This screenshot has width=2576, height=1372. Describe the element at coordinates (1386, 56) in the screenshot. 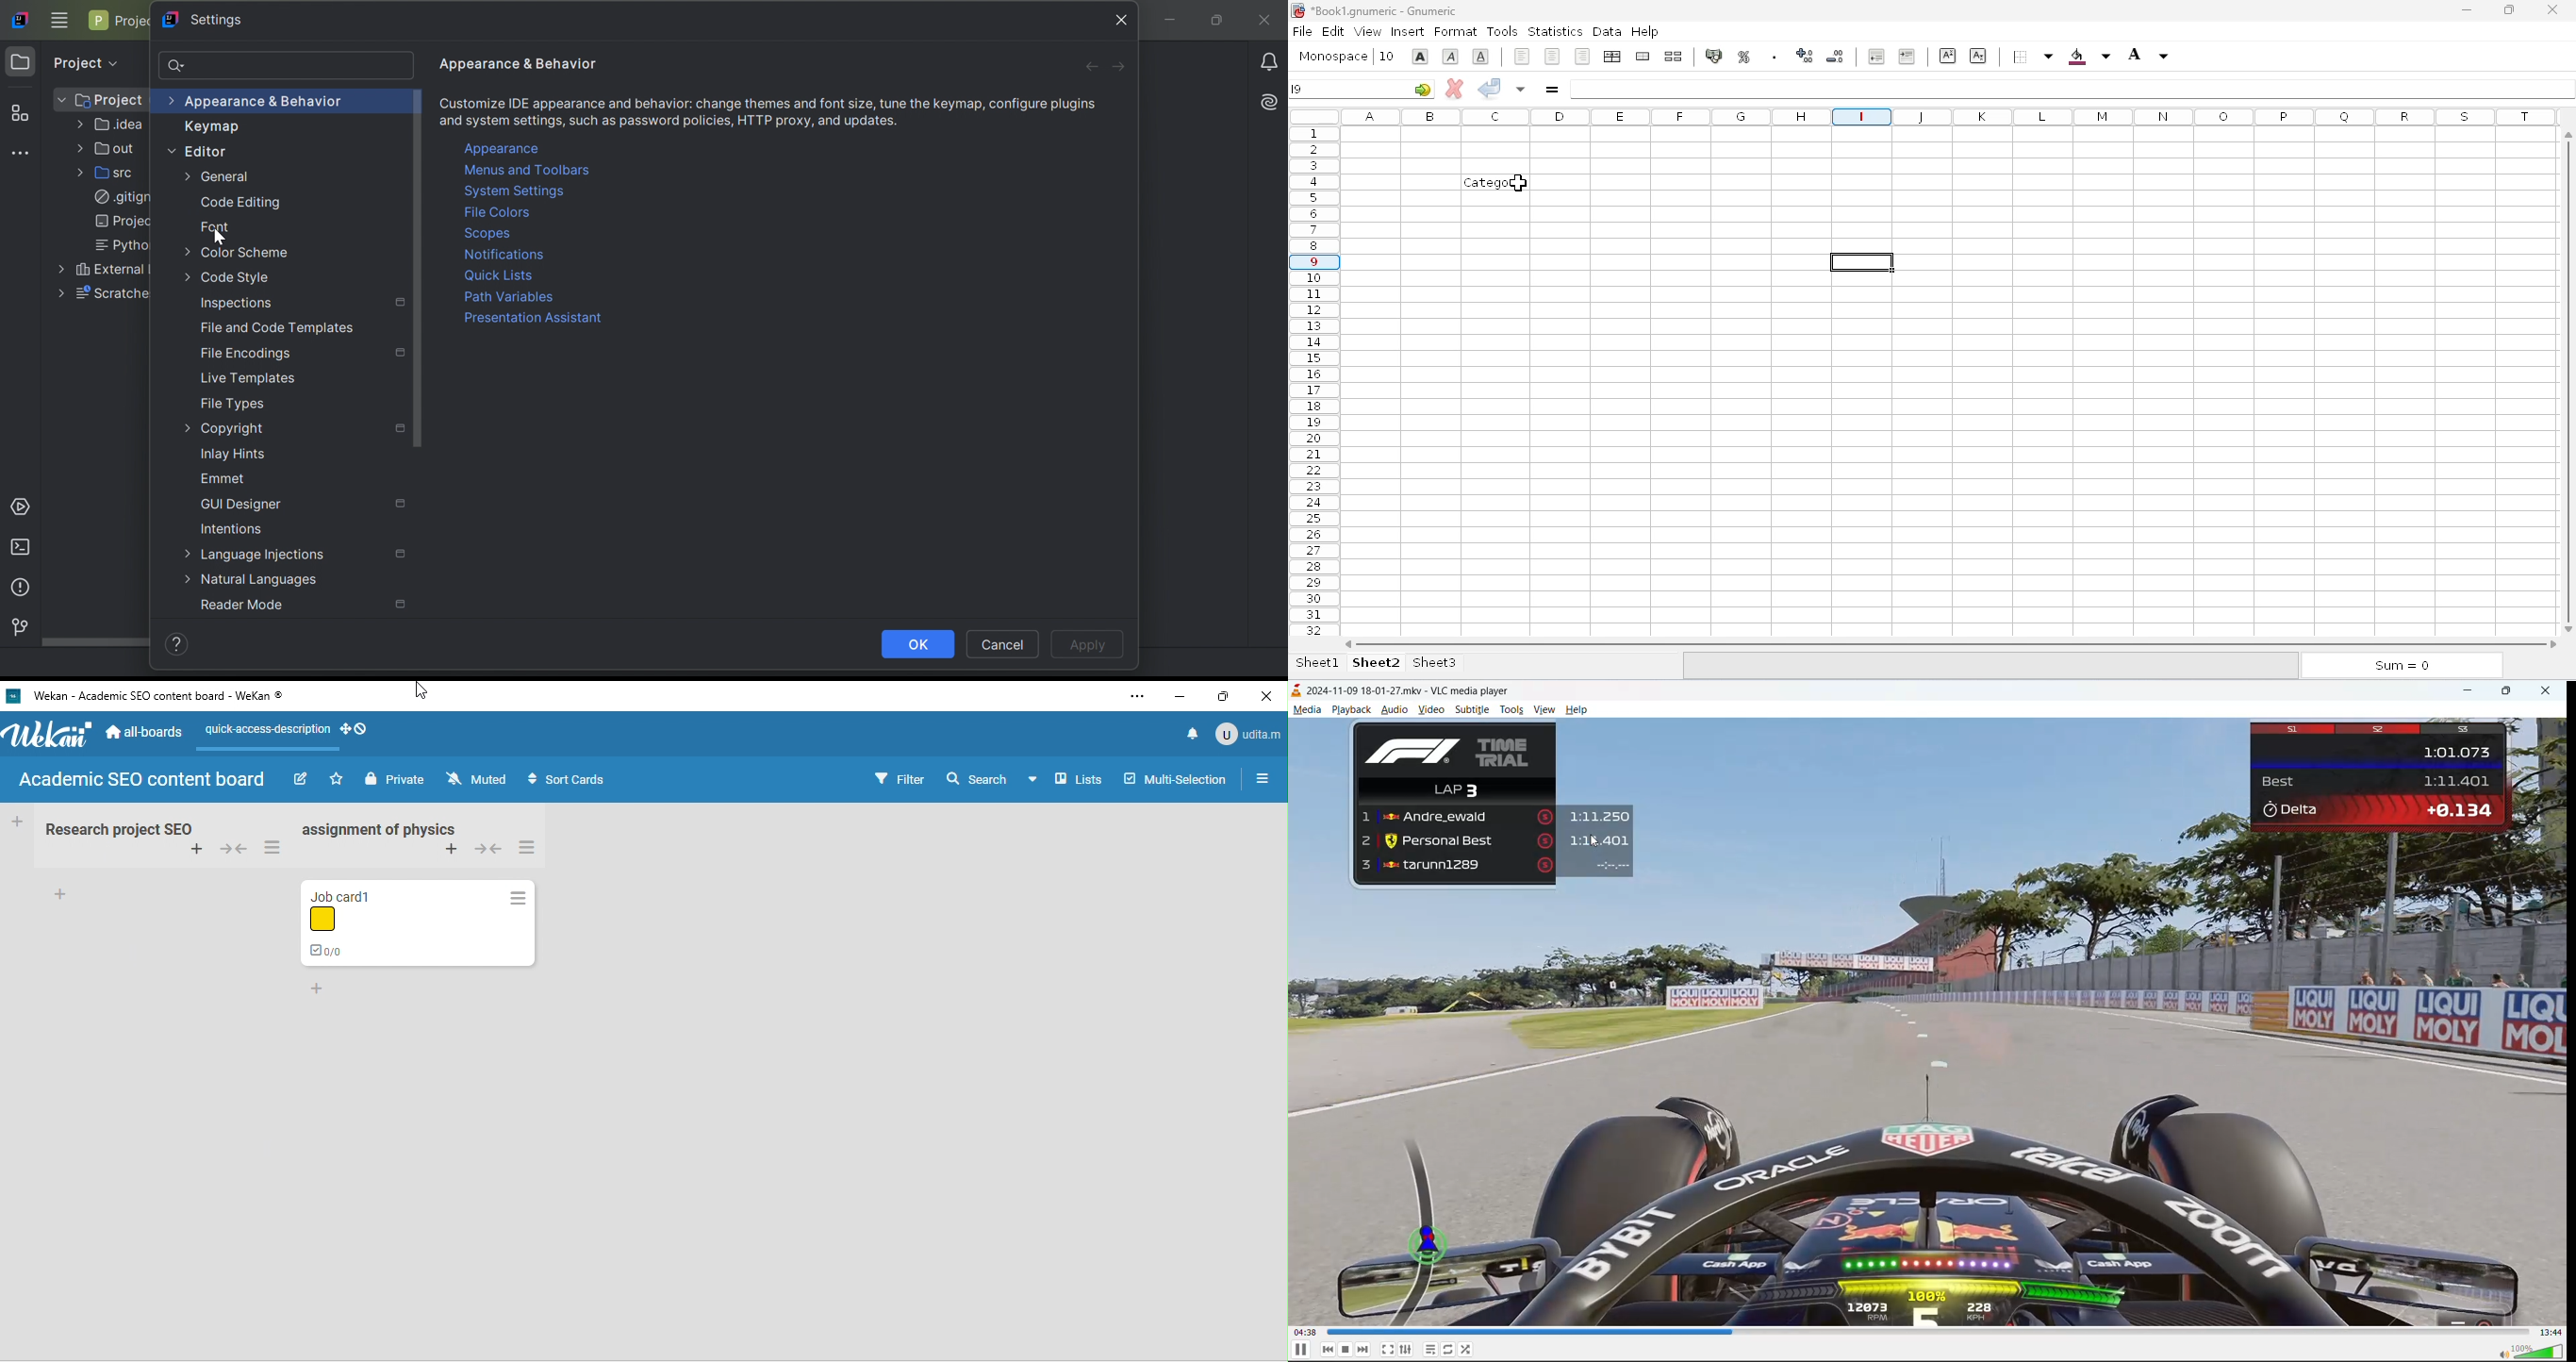

I see `font size` at that location.